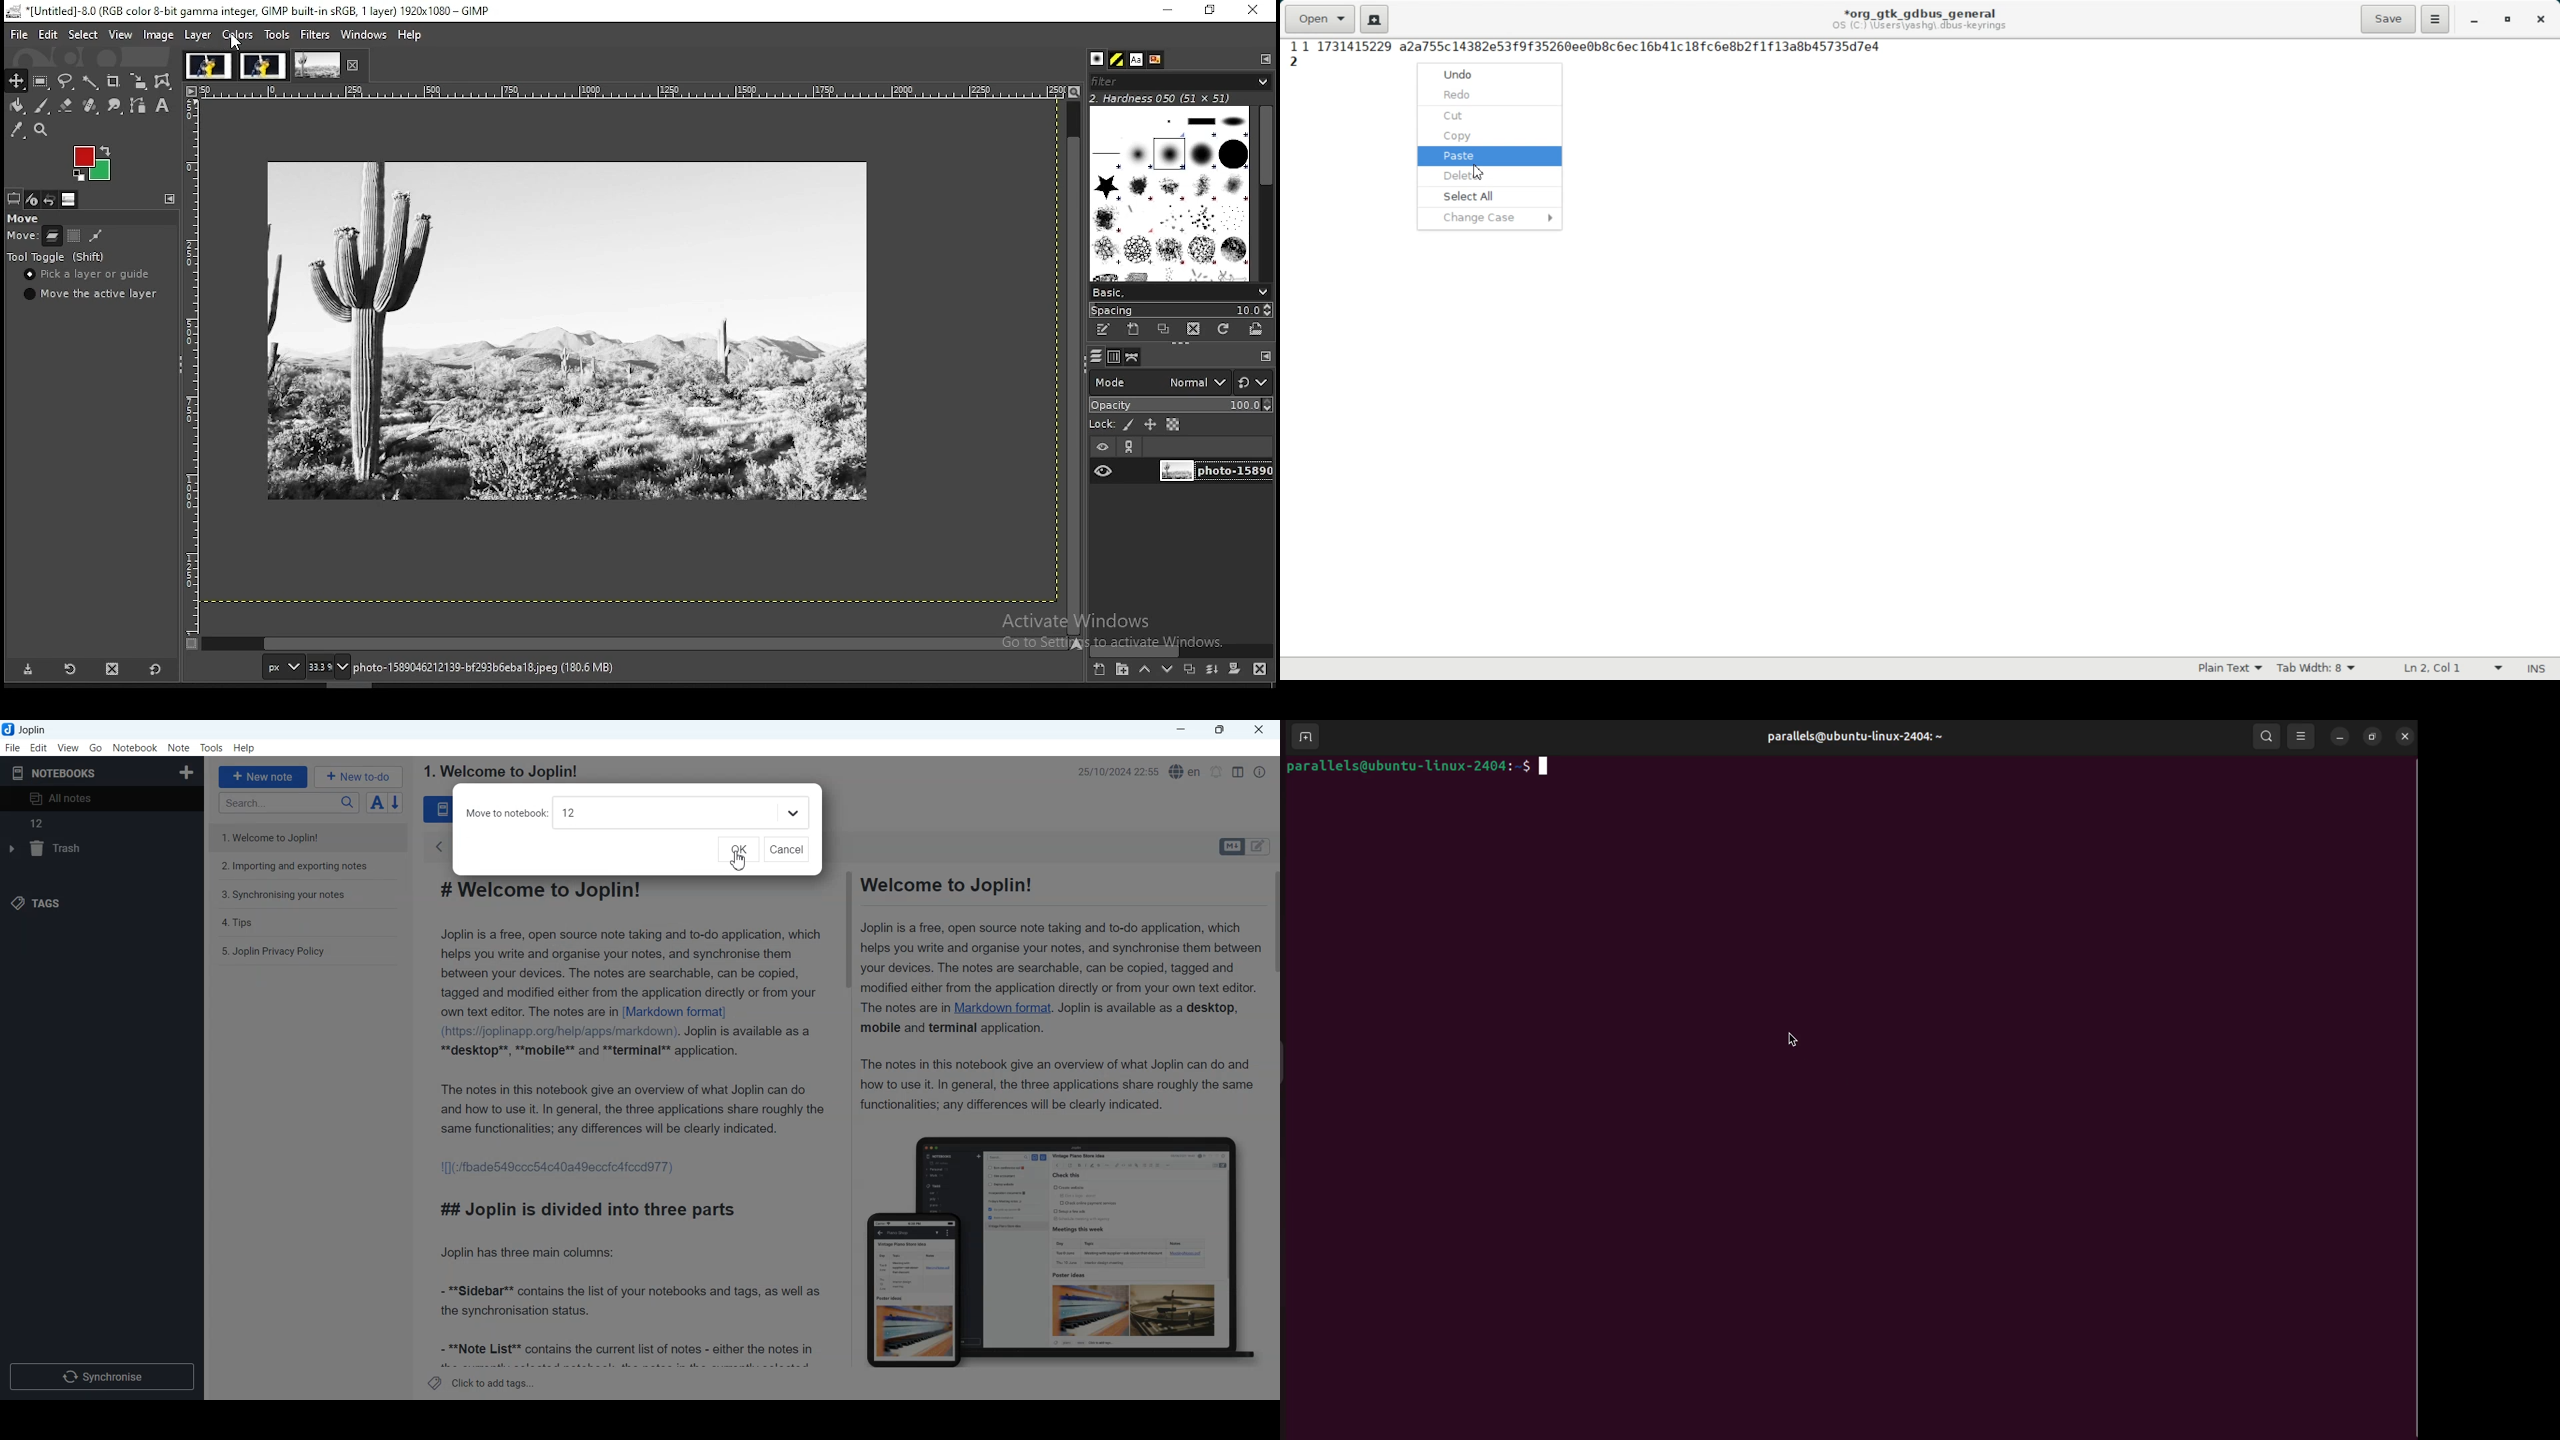 This screenshot has width=2576, height=1456. What do you see at coordinates (100, 852) in the screenshot?
I see `Trash` at bounding box center [100, 852].